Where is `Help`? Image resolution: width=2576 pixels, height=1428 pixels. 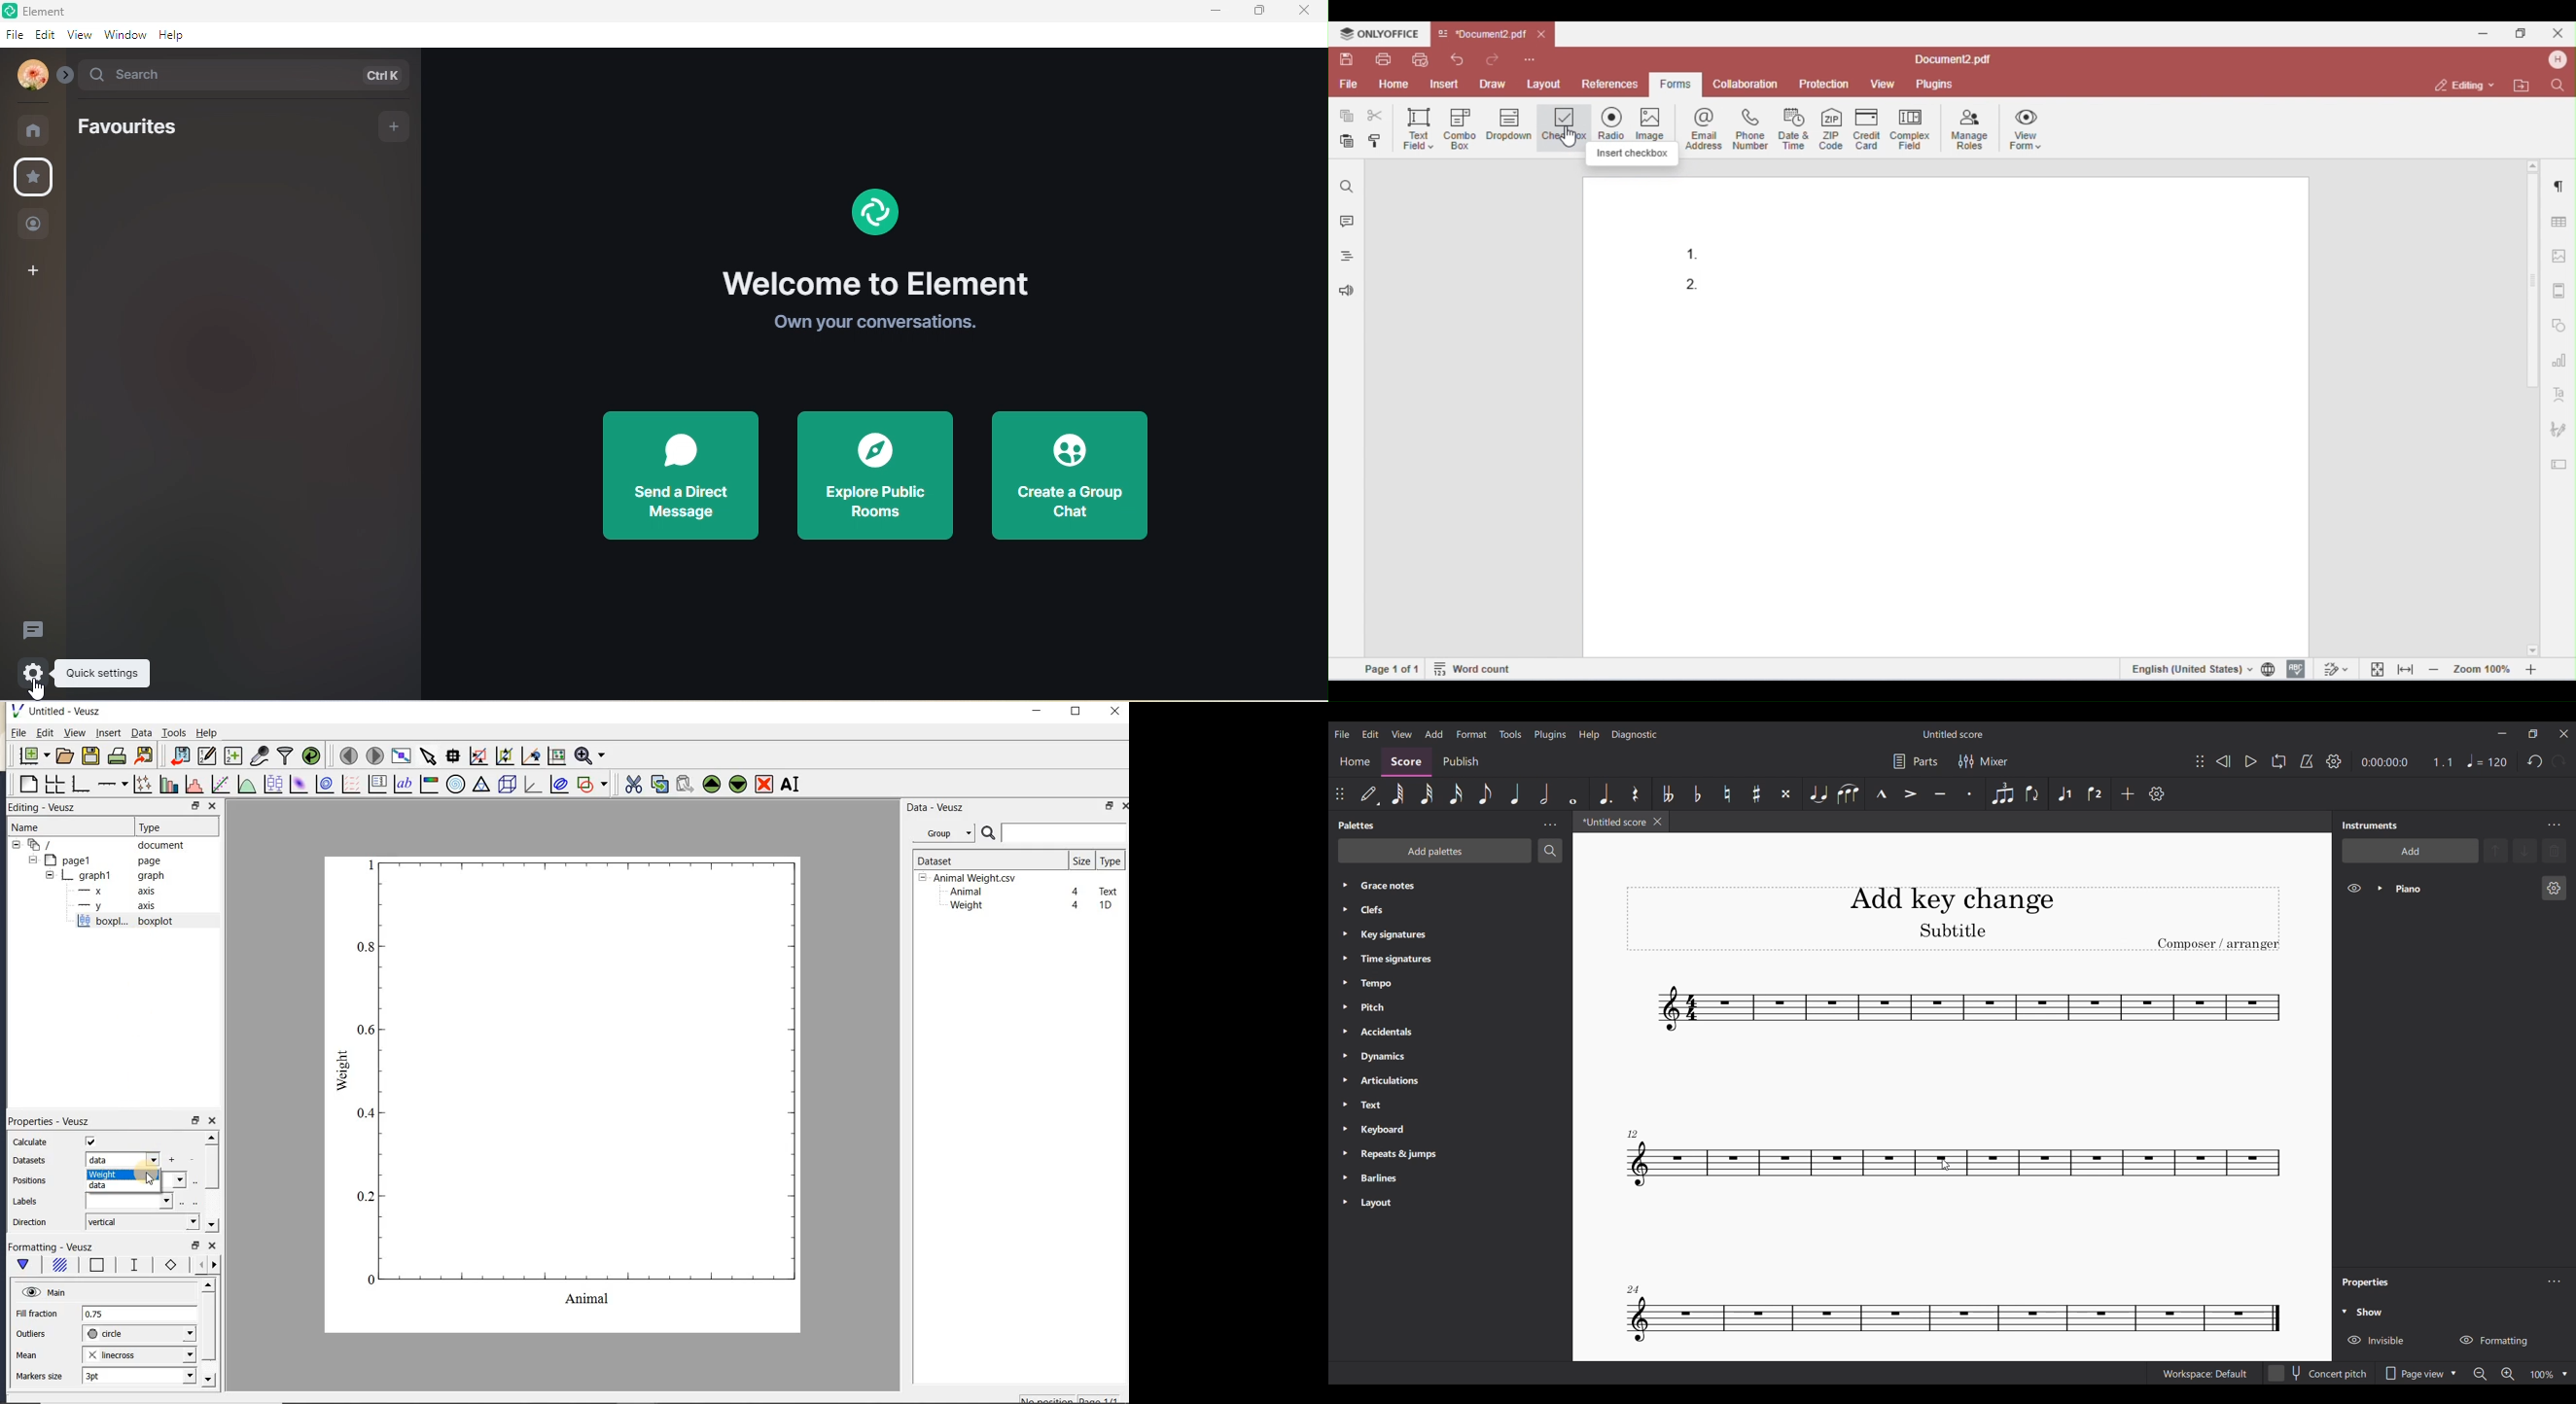 Help is located at coordinates (206, 733).